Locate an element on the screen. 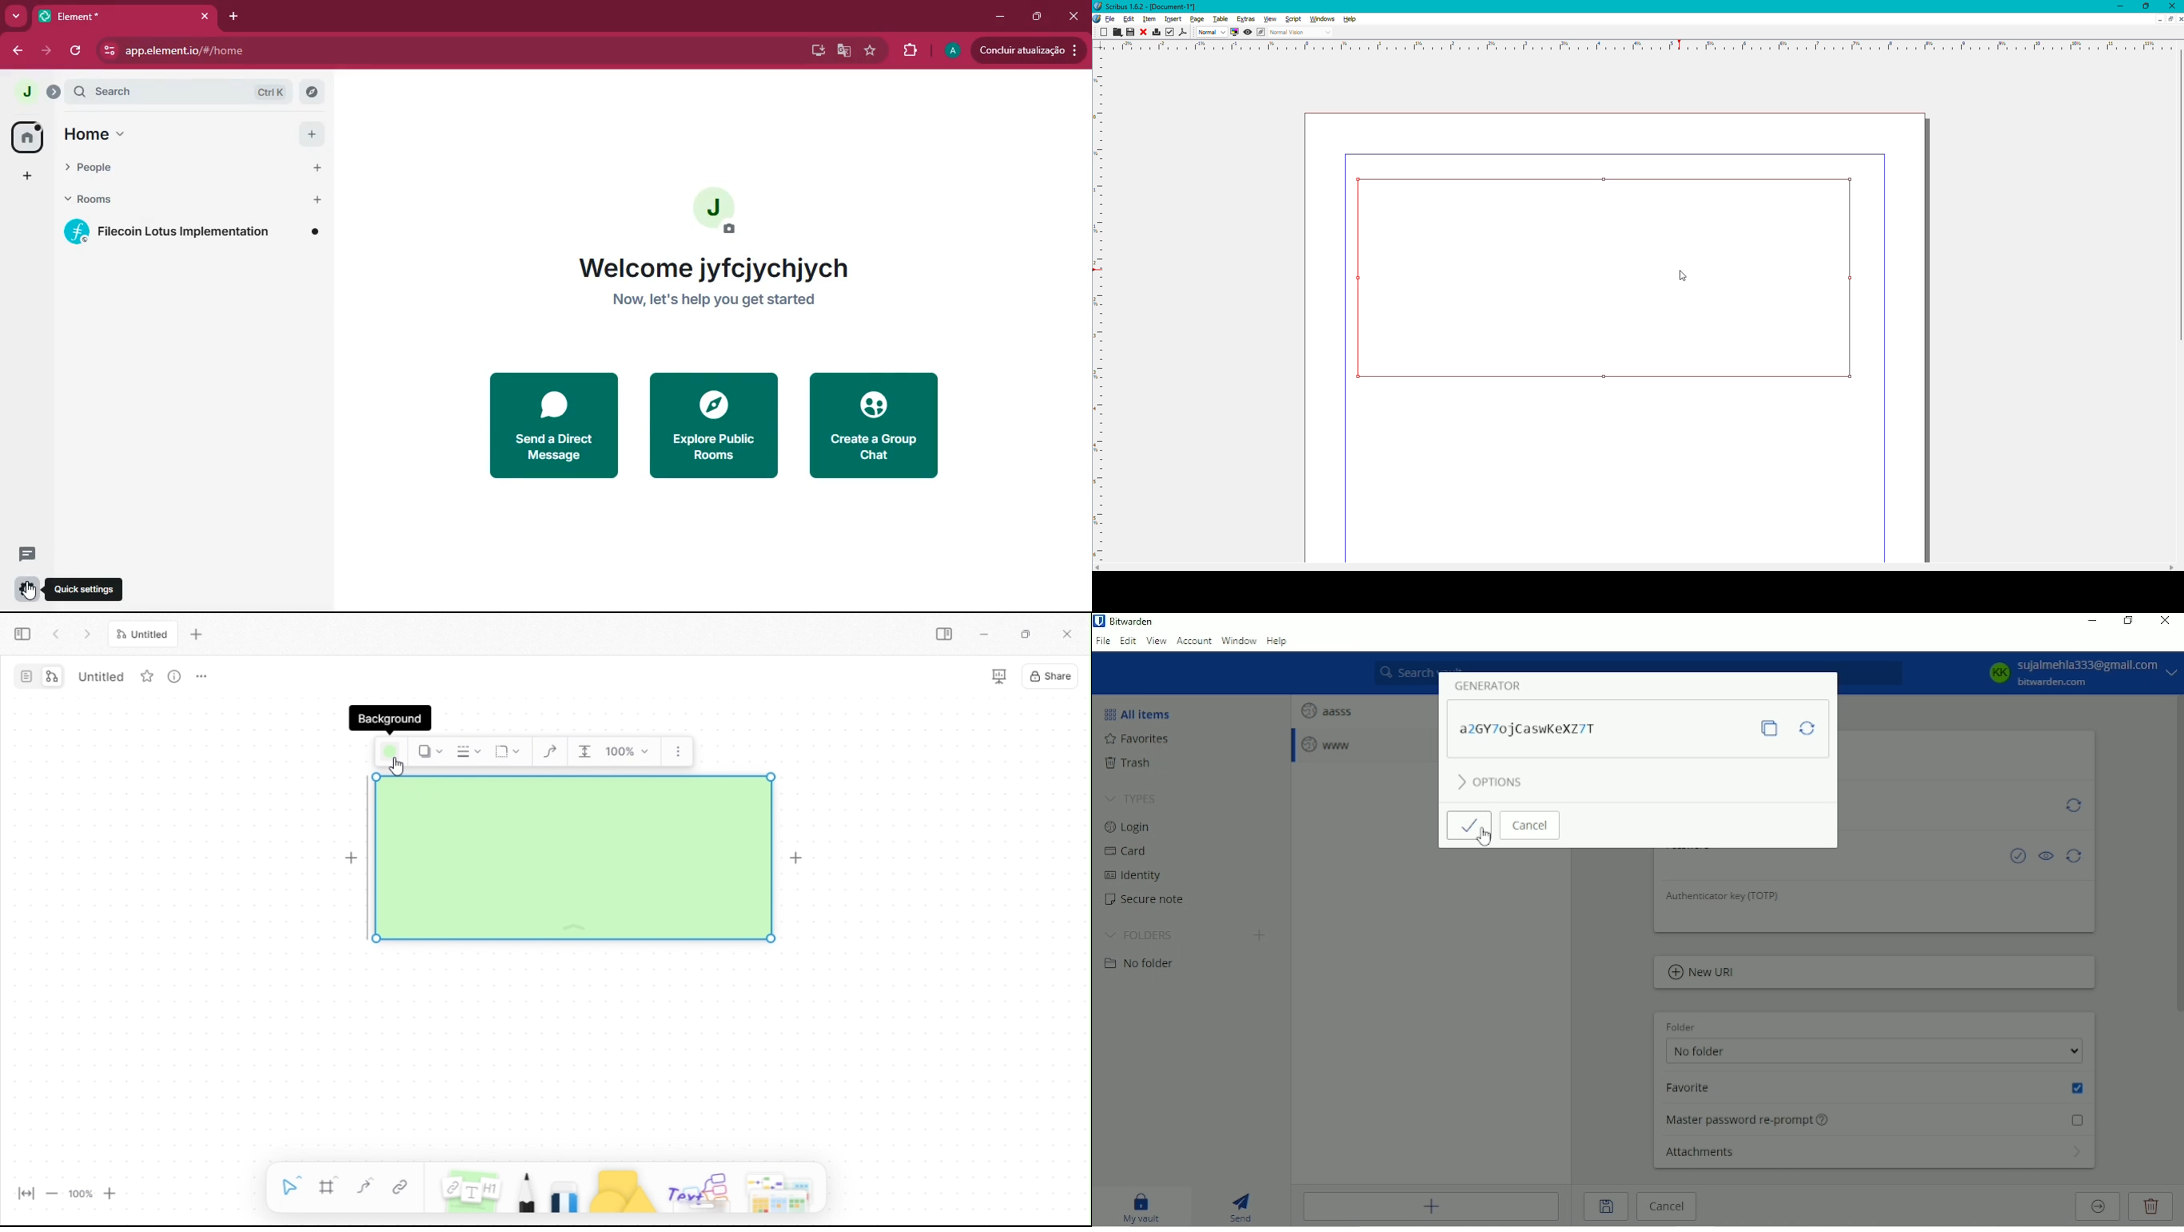 Image resolution: width=2184 pixels, height=1232 pixels. home is located at coordinates (28, 139).